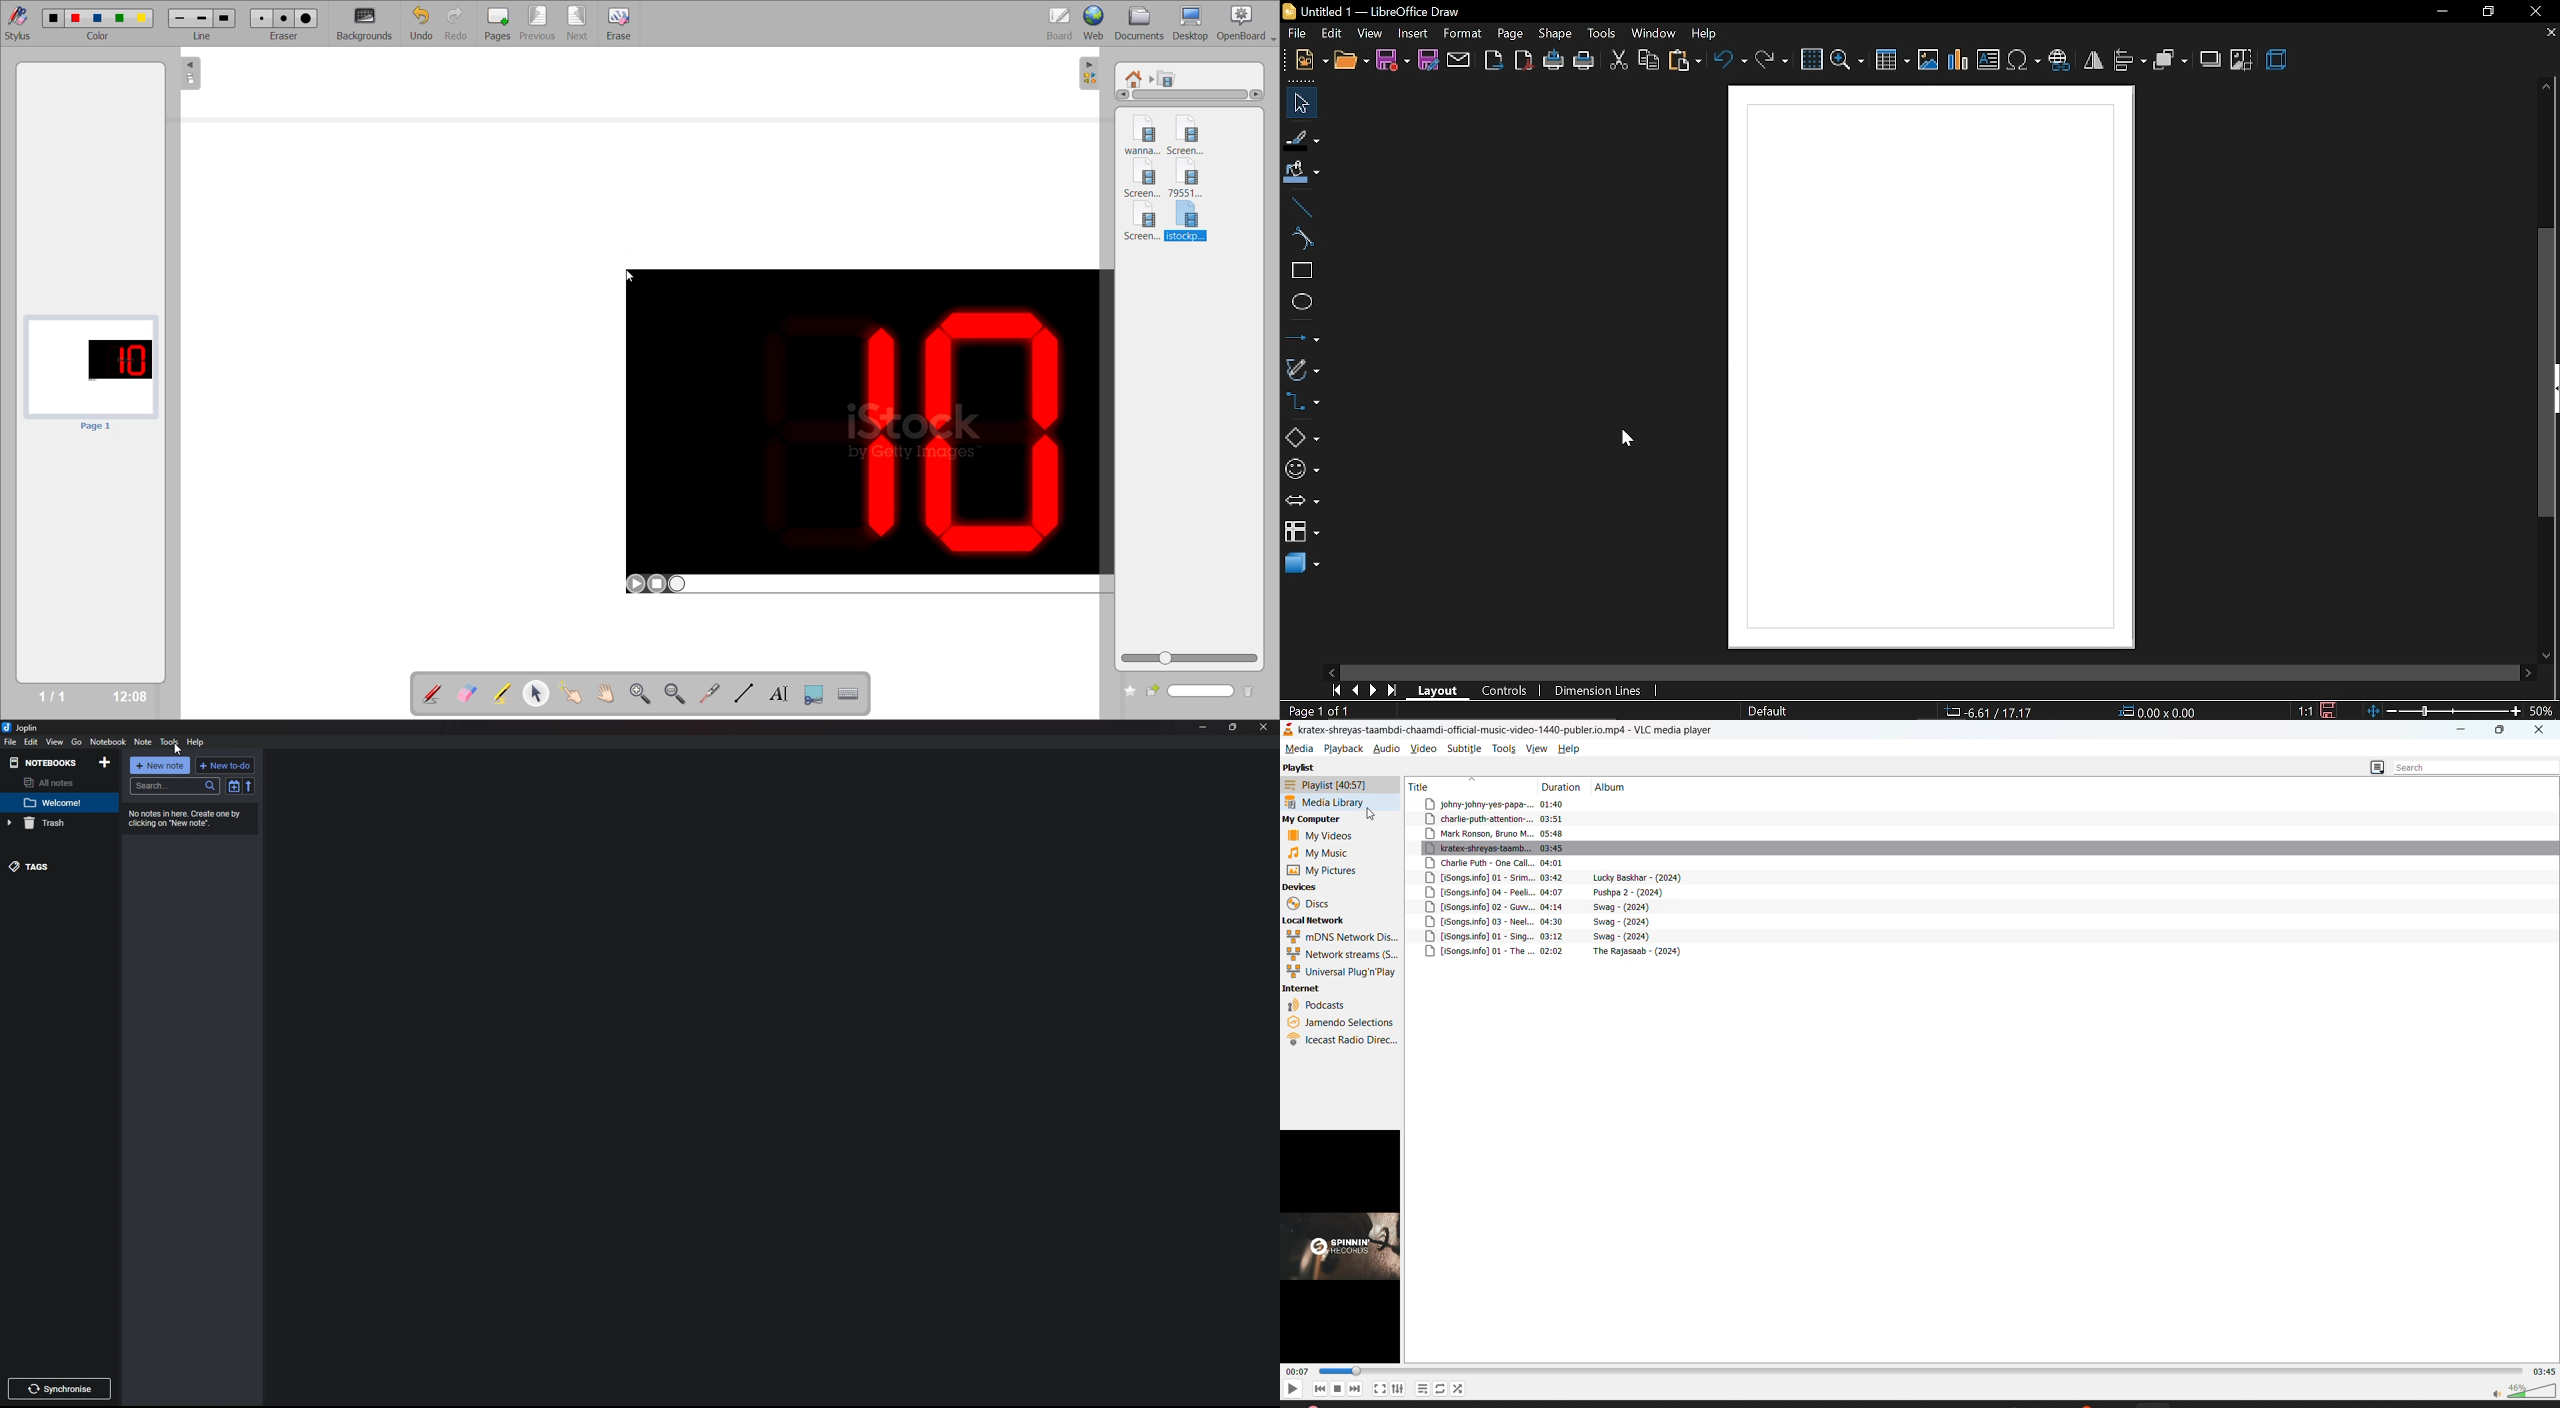 The height and width of the screenshot is (1428, 2576). What do you see at coordinates (1847, 60) in the screenshot?
I see `zoom` at bounding box center [1847, 60].